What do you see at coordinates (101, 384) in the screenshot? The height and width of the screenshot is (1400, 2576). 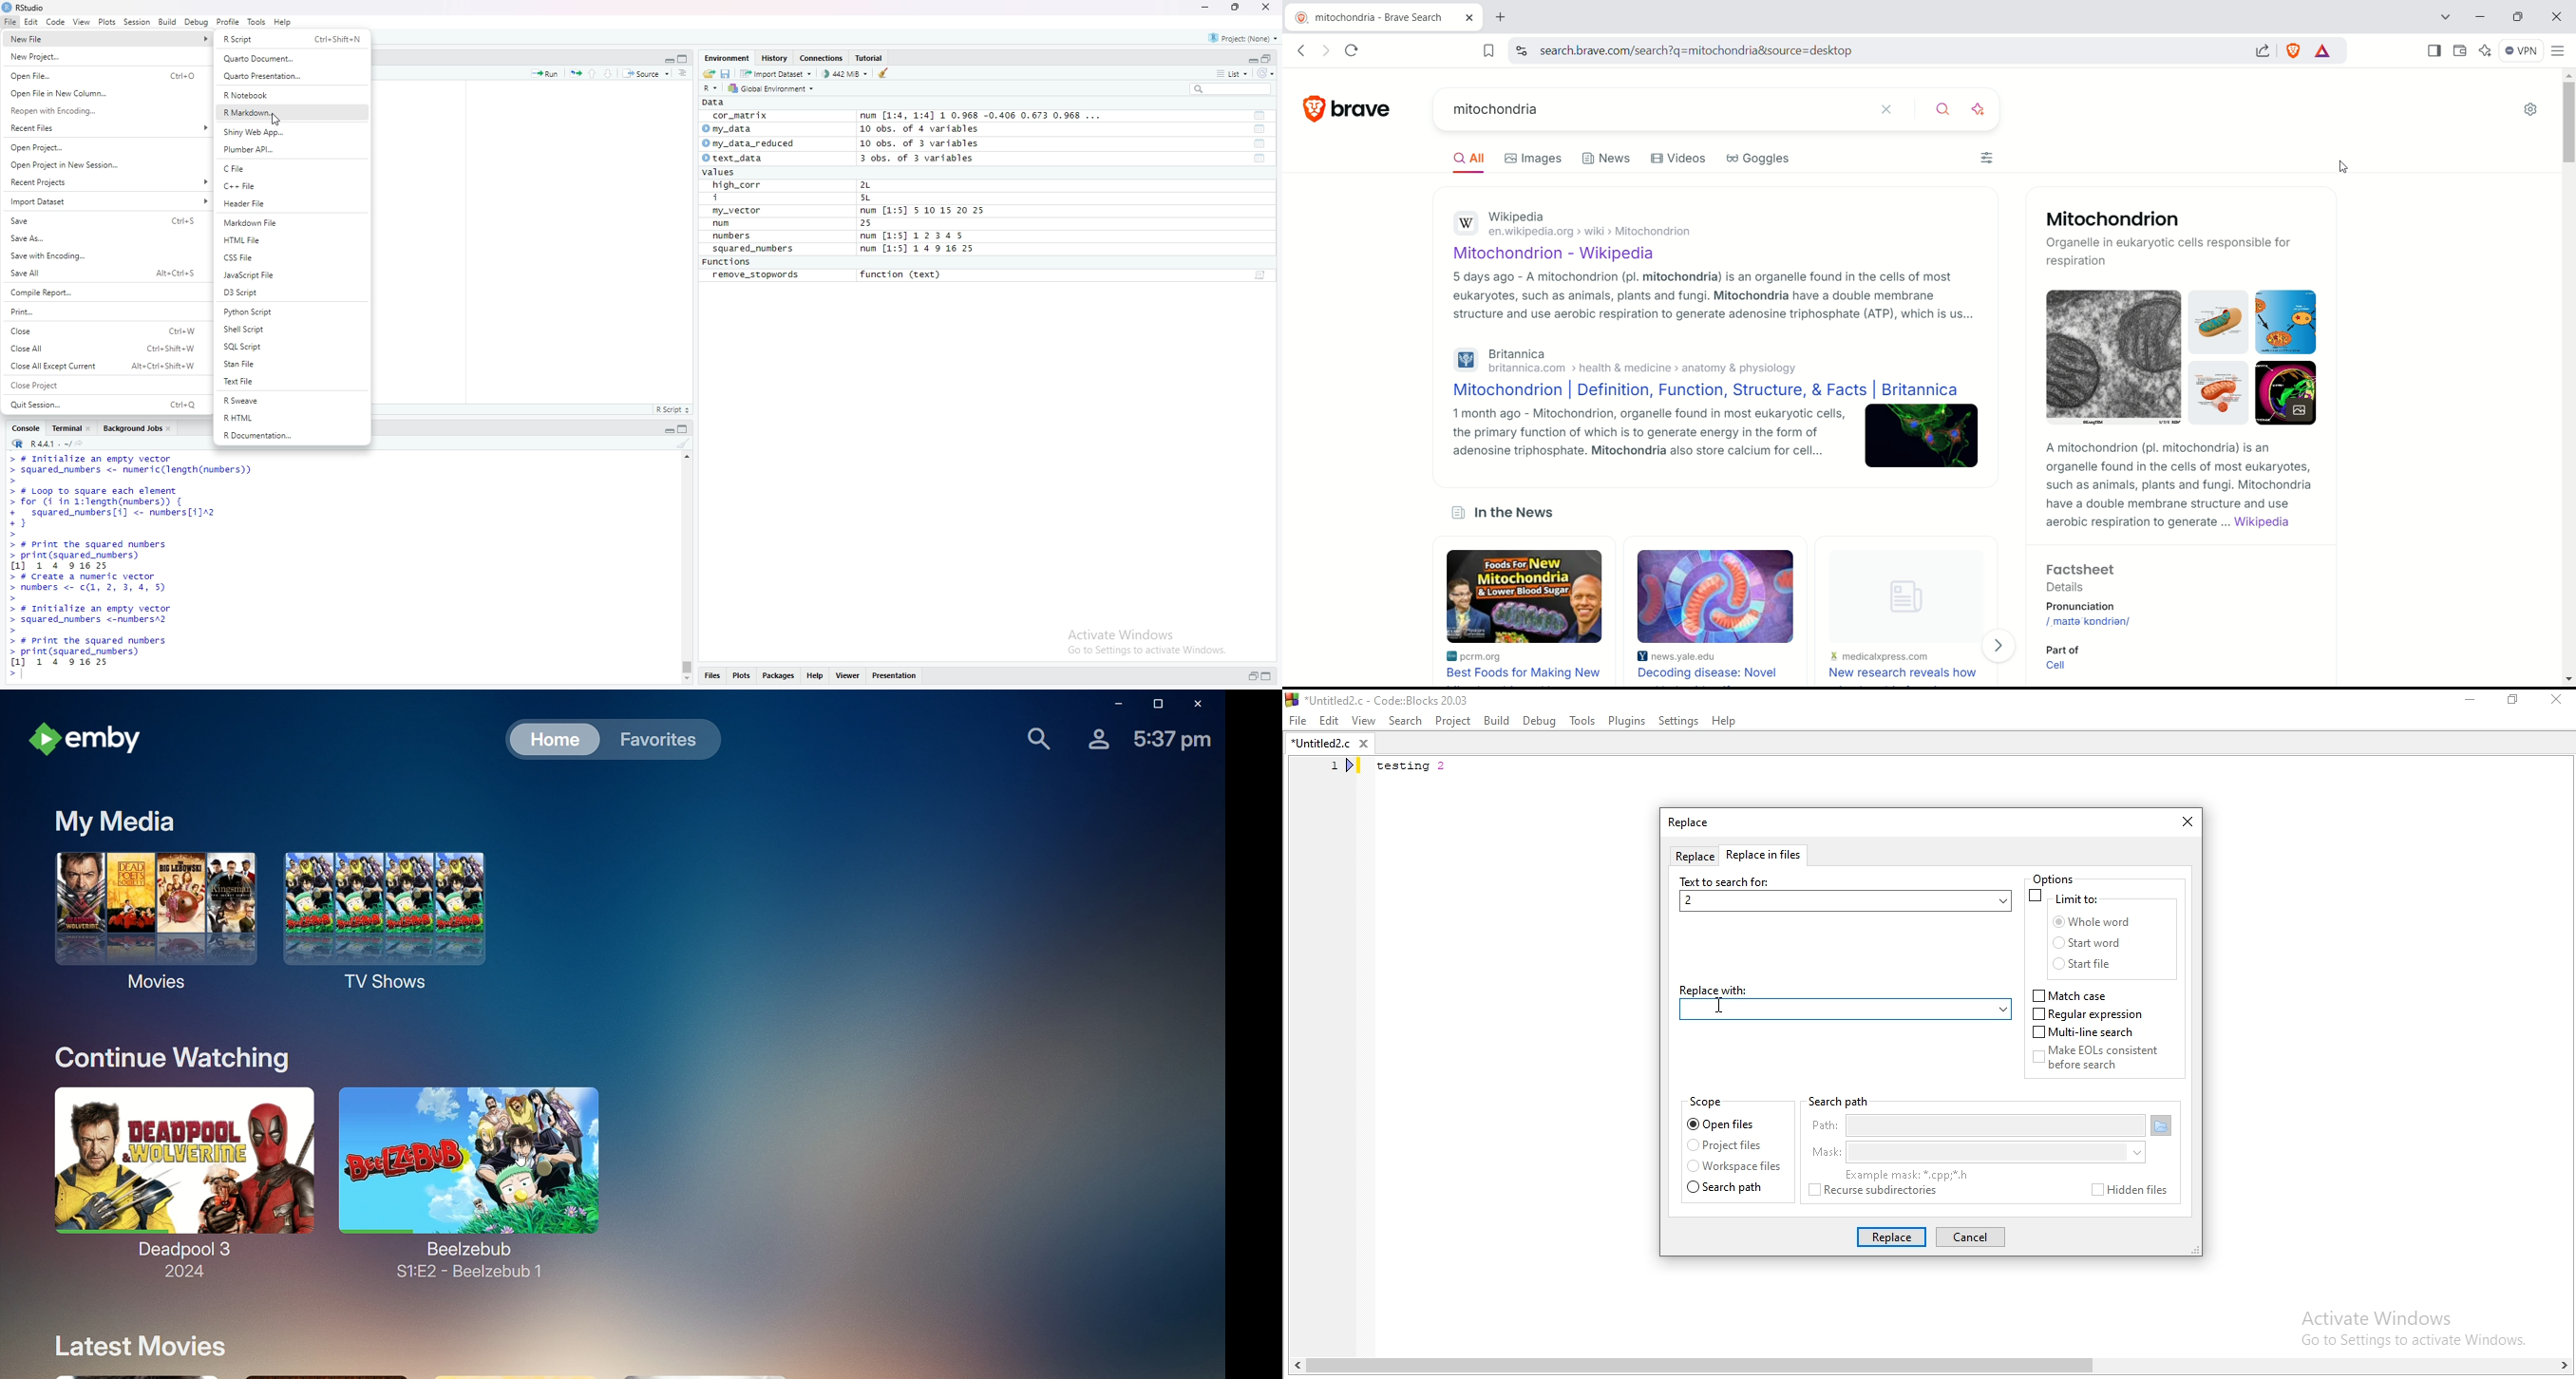 I see `Close Project` at bounding box center [101, 384].